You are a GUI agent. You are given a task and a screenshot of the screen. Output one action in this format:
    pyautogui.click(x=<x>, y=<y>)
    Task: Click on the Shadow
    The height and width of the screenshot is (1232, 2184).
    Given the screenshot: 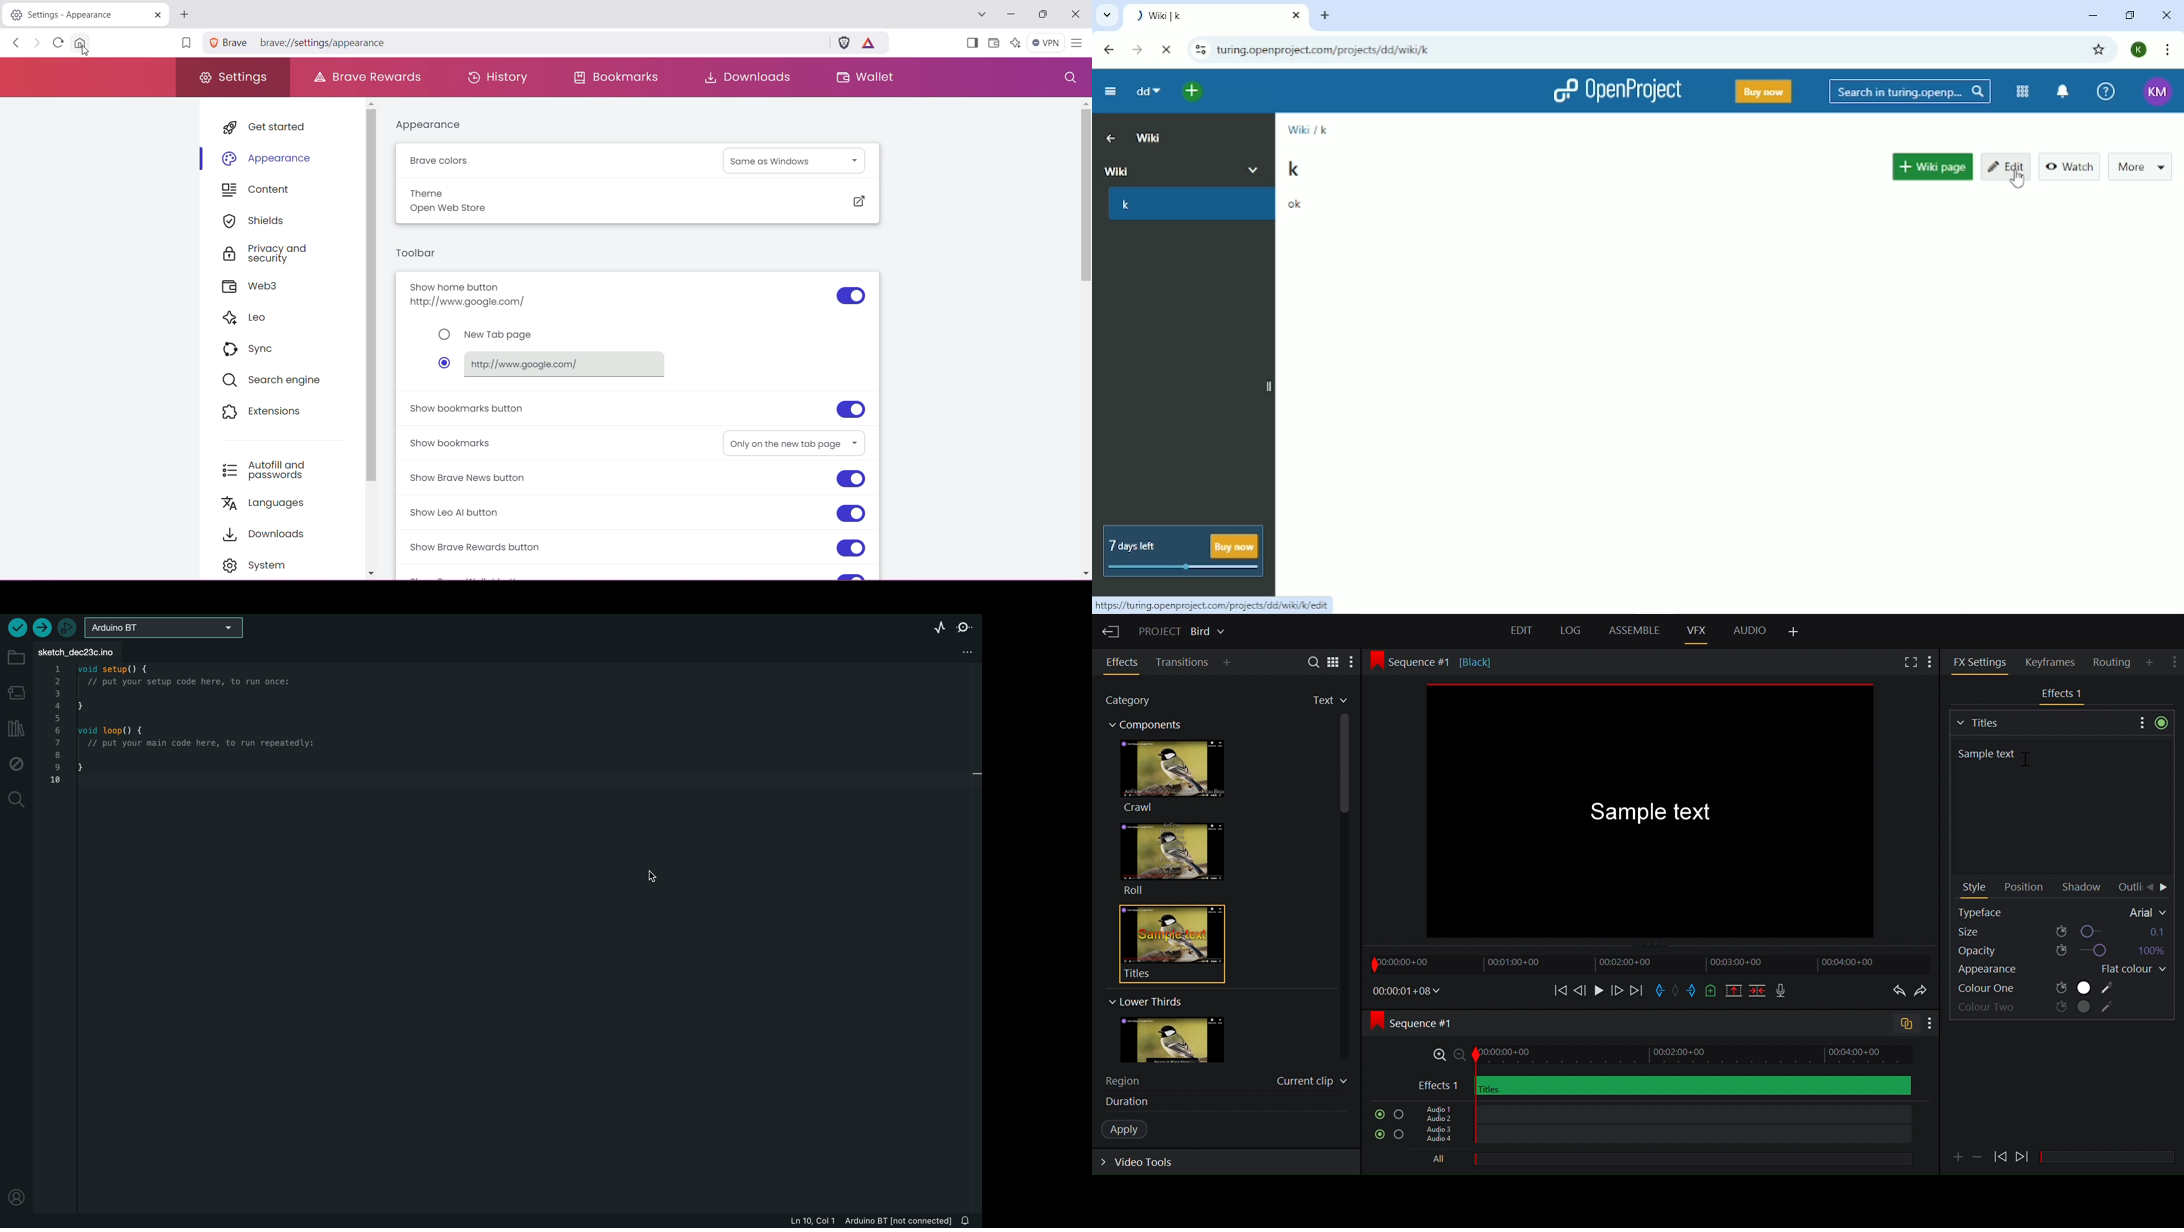 What is the action you would take?
    pyautogui.click(x=2084, y=888)
    